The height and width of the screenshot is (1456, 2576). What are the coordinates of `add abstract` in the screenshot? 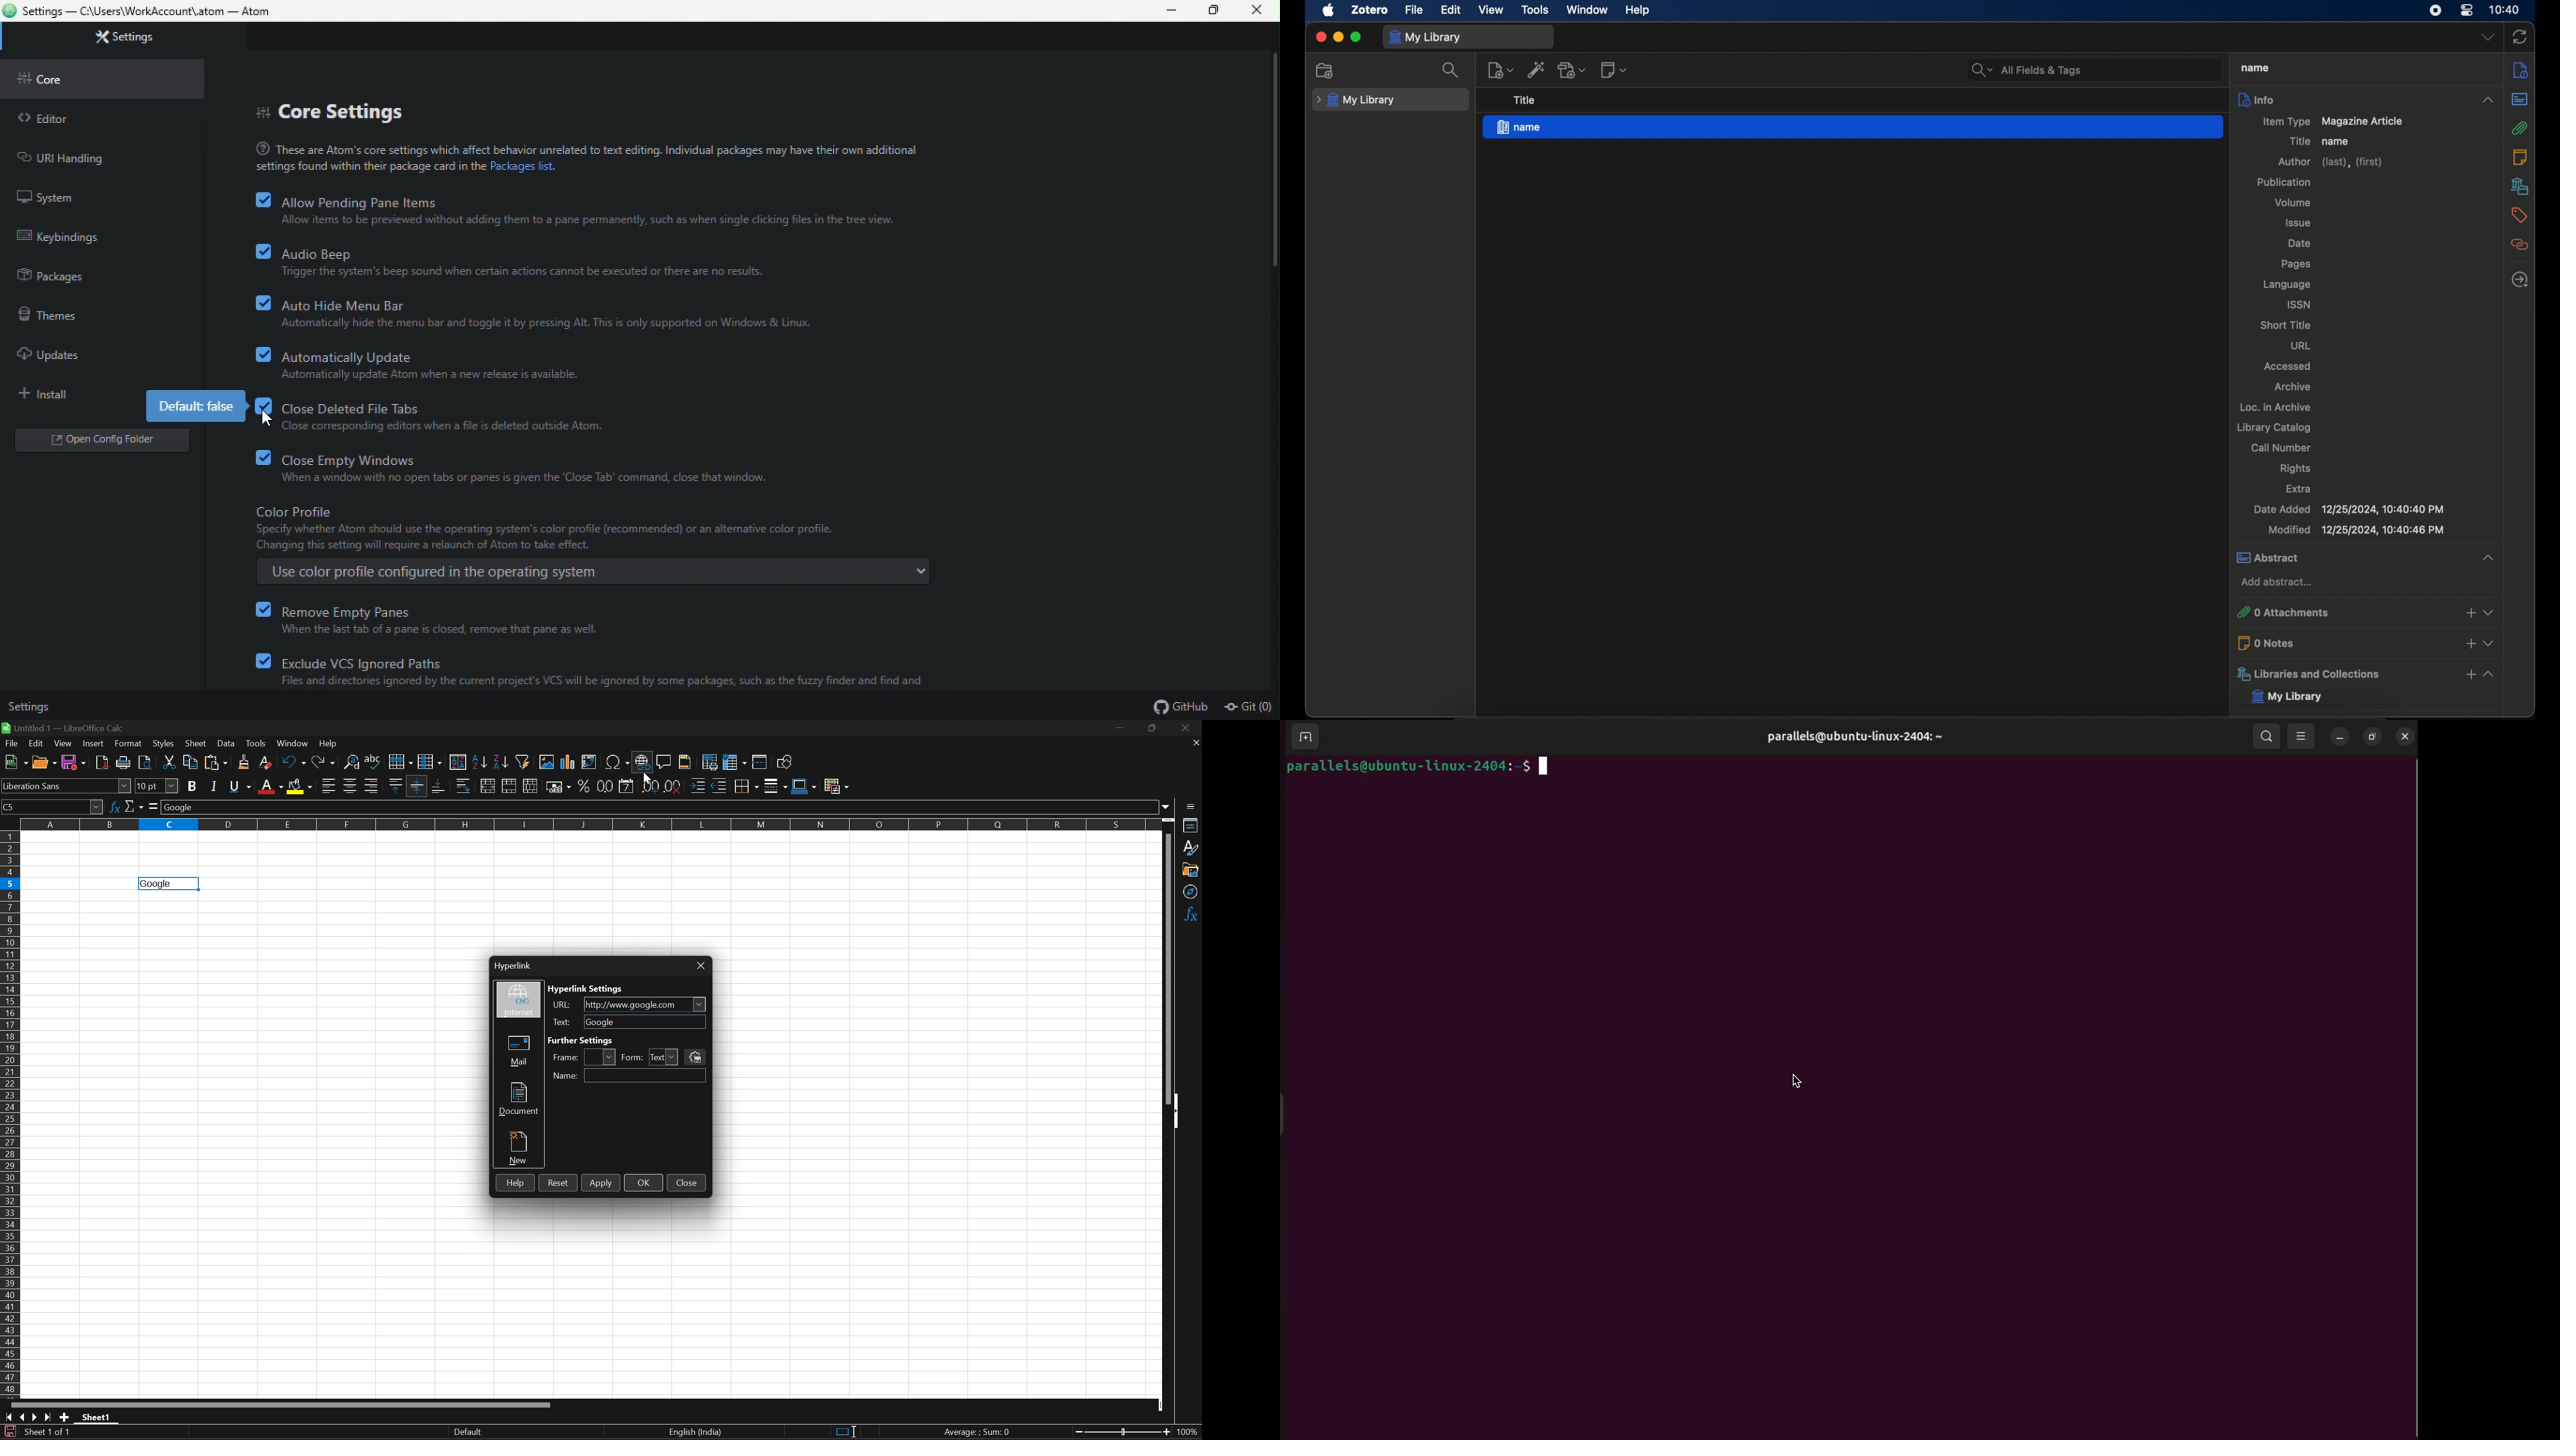 It's located at (2277, 582).